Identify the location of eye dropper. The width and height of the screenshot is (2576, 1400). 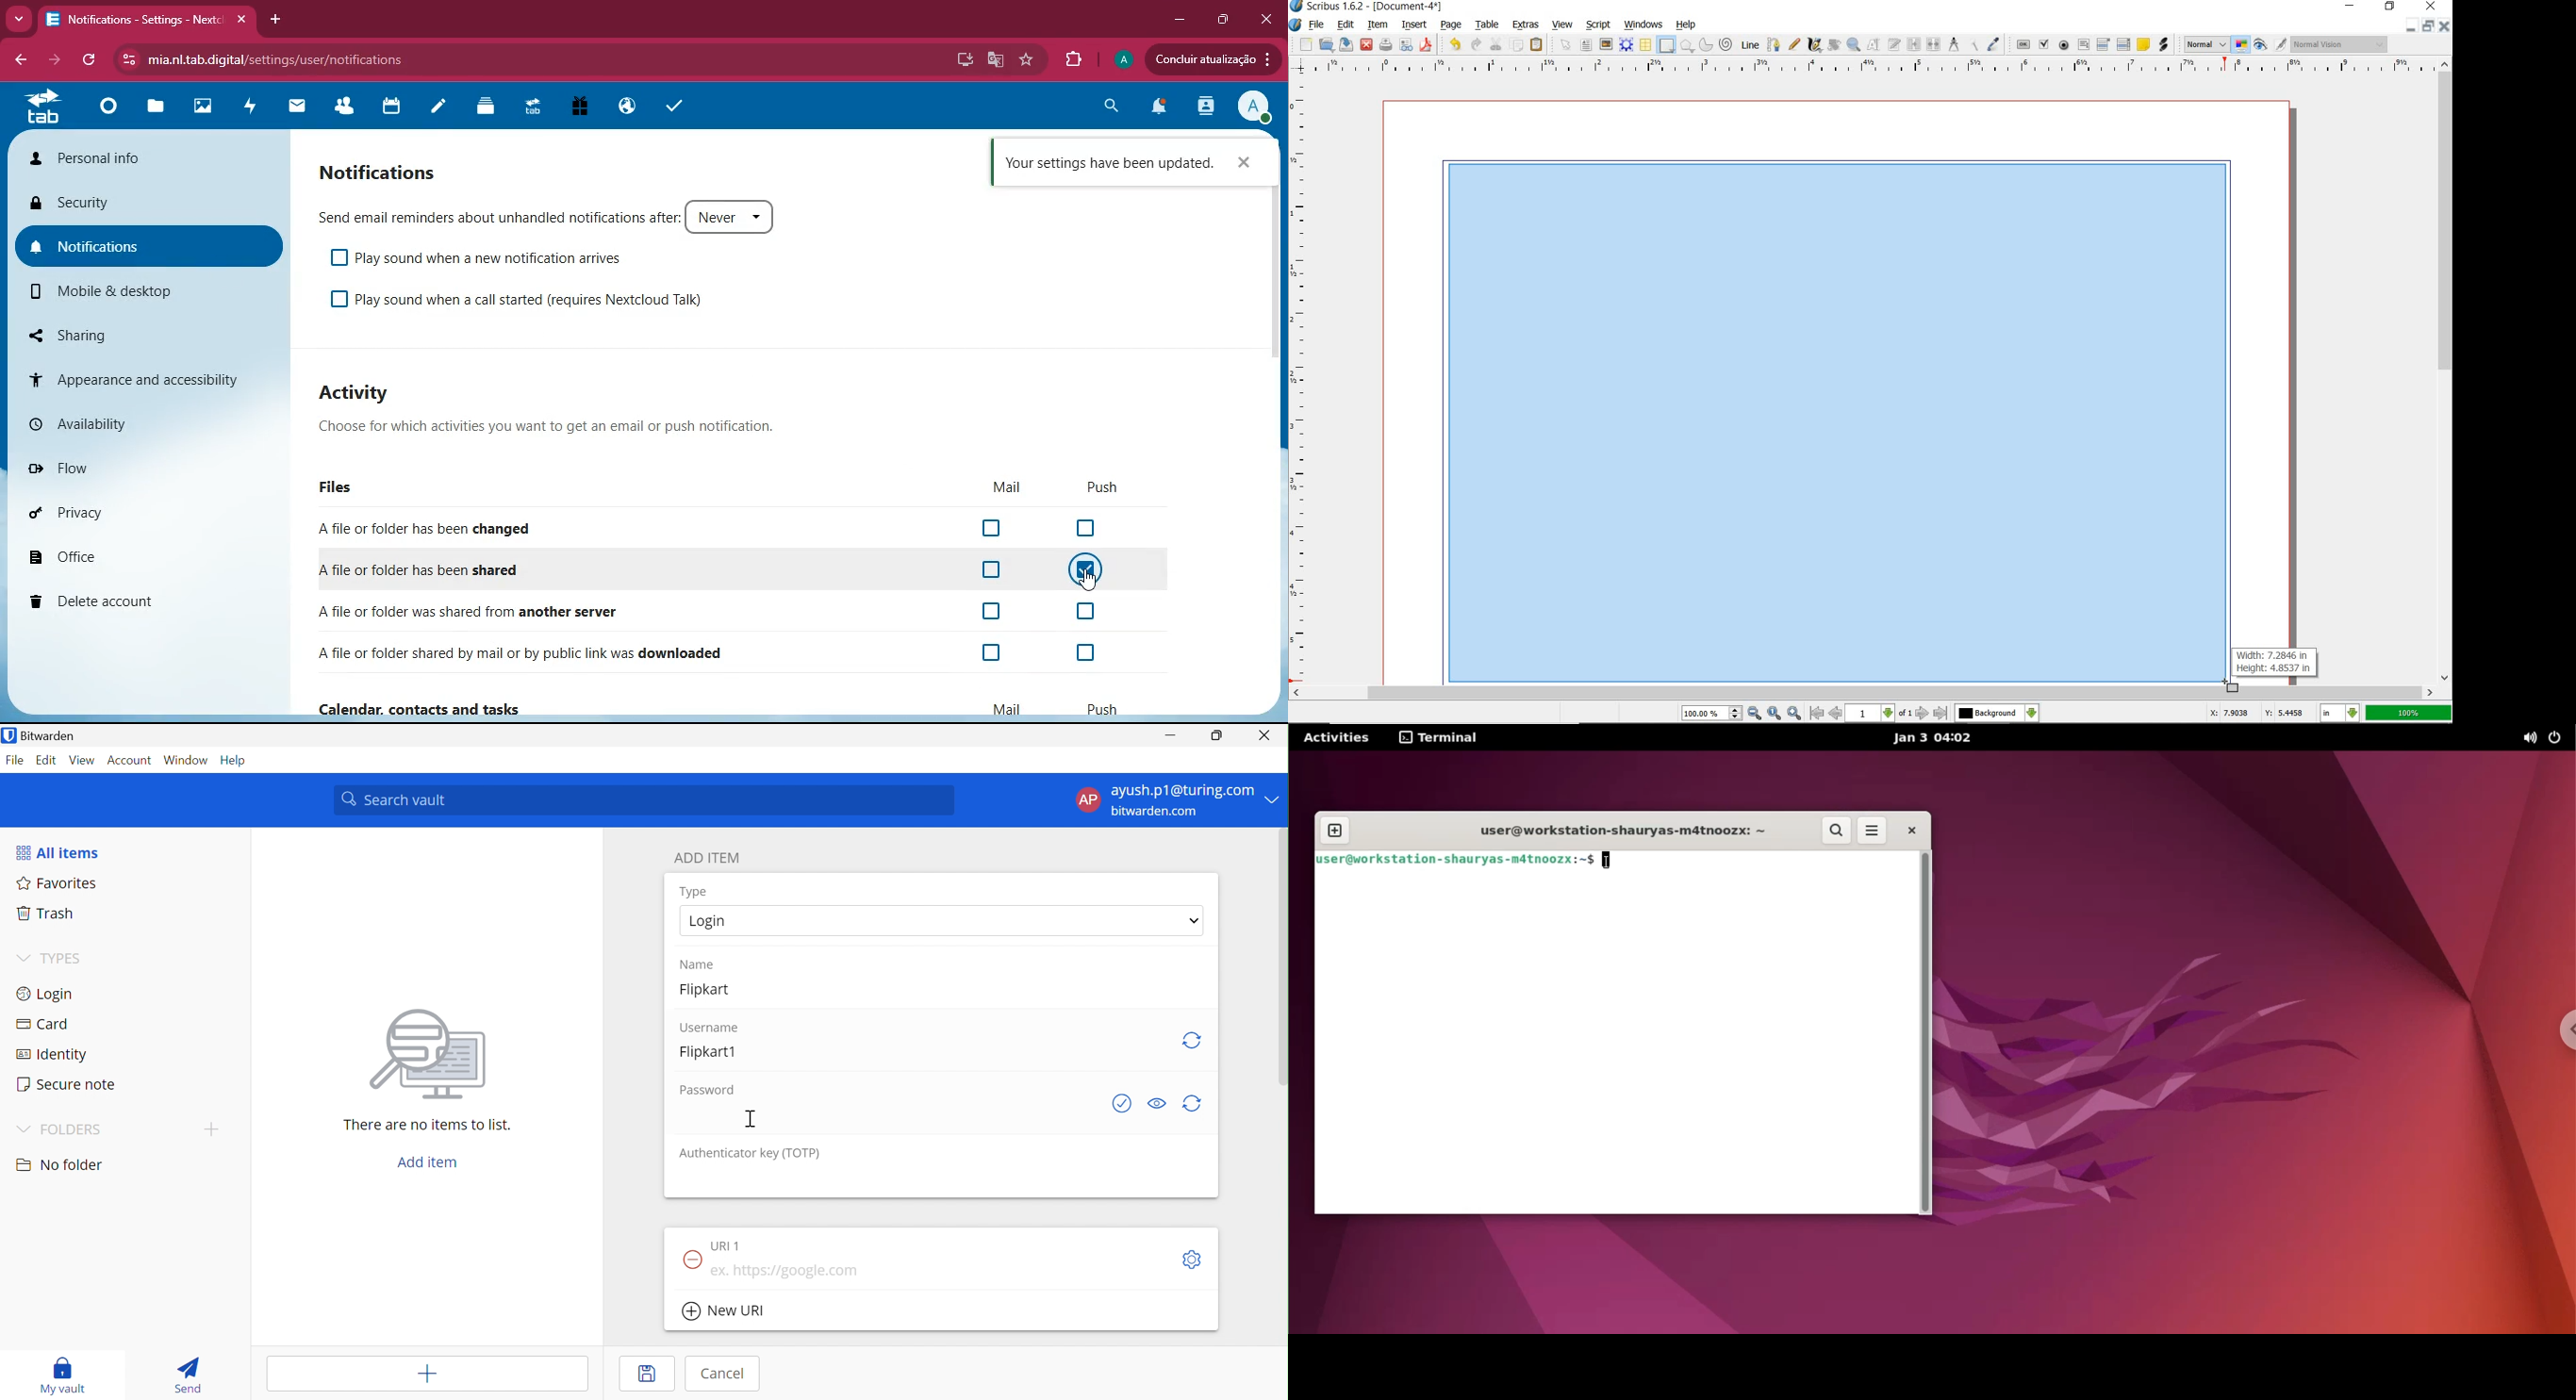
(1994, 42).